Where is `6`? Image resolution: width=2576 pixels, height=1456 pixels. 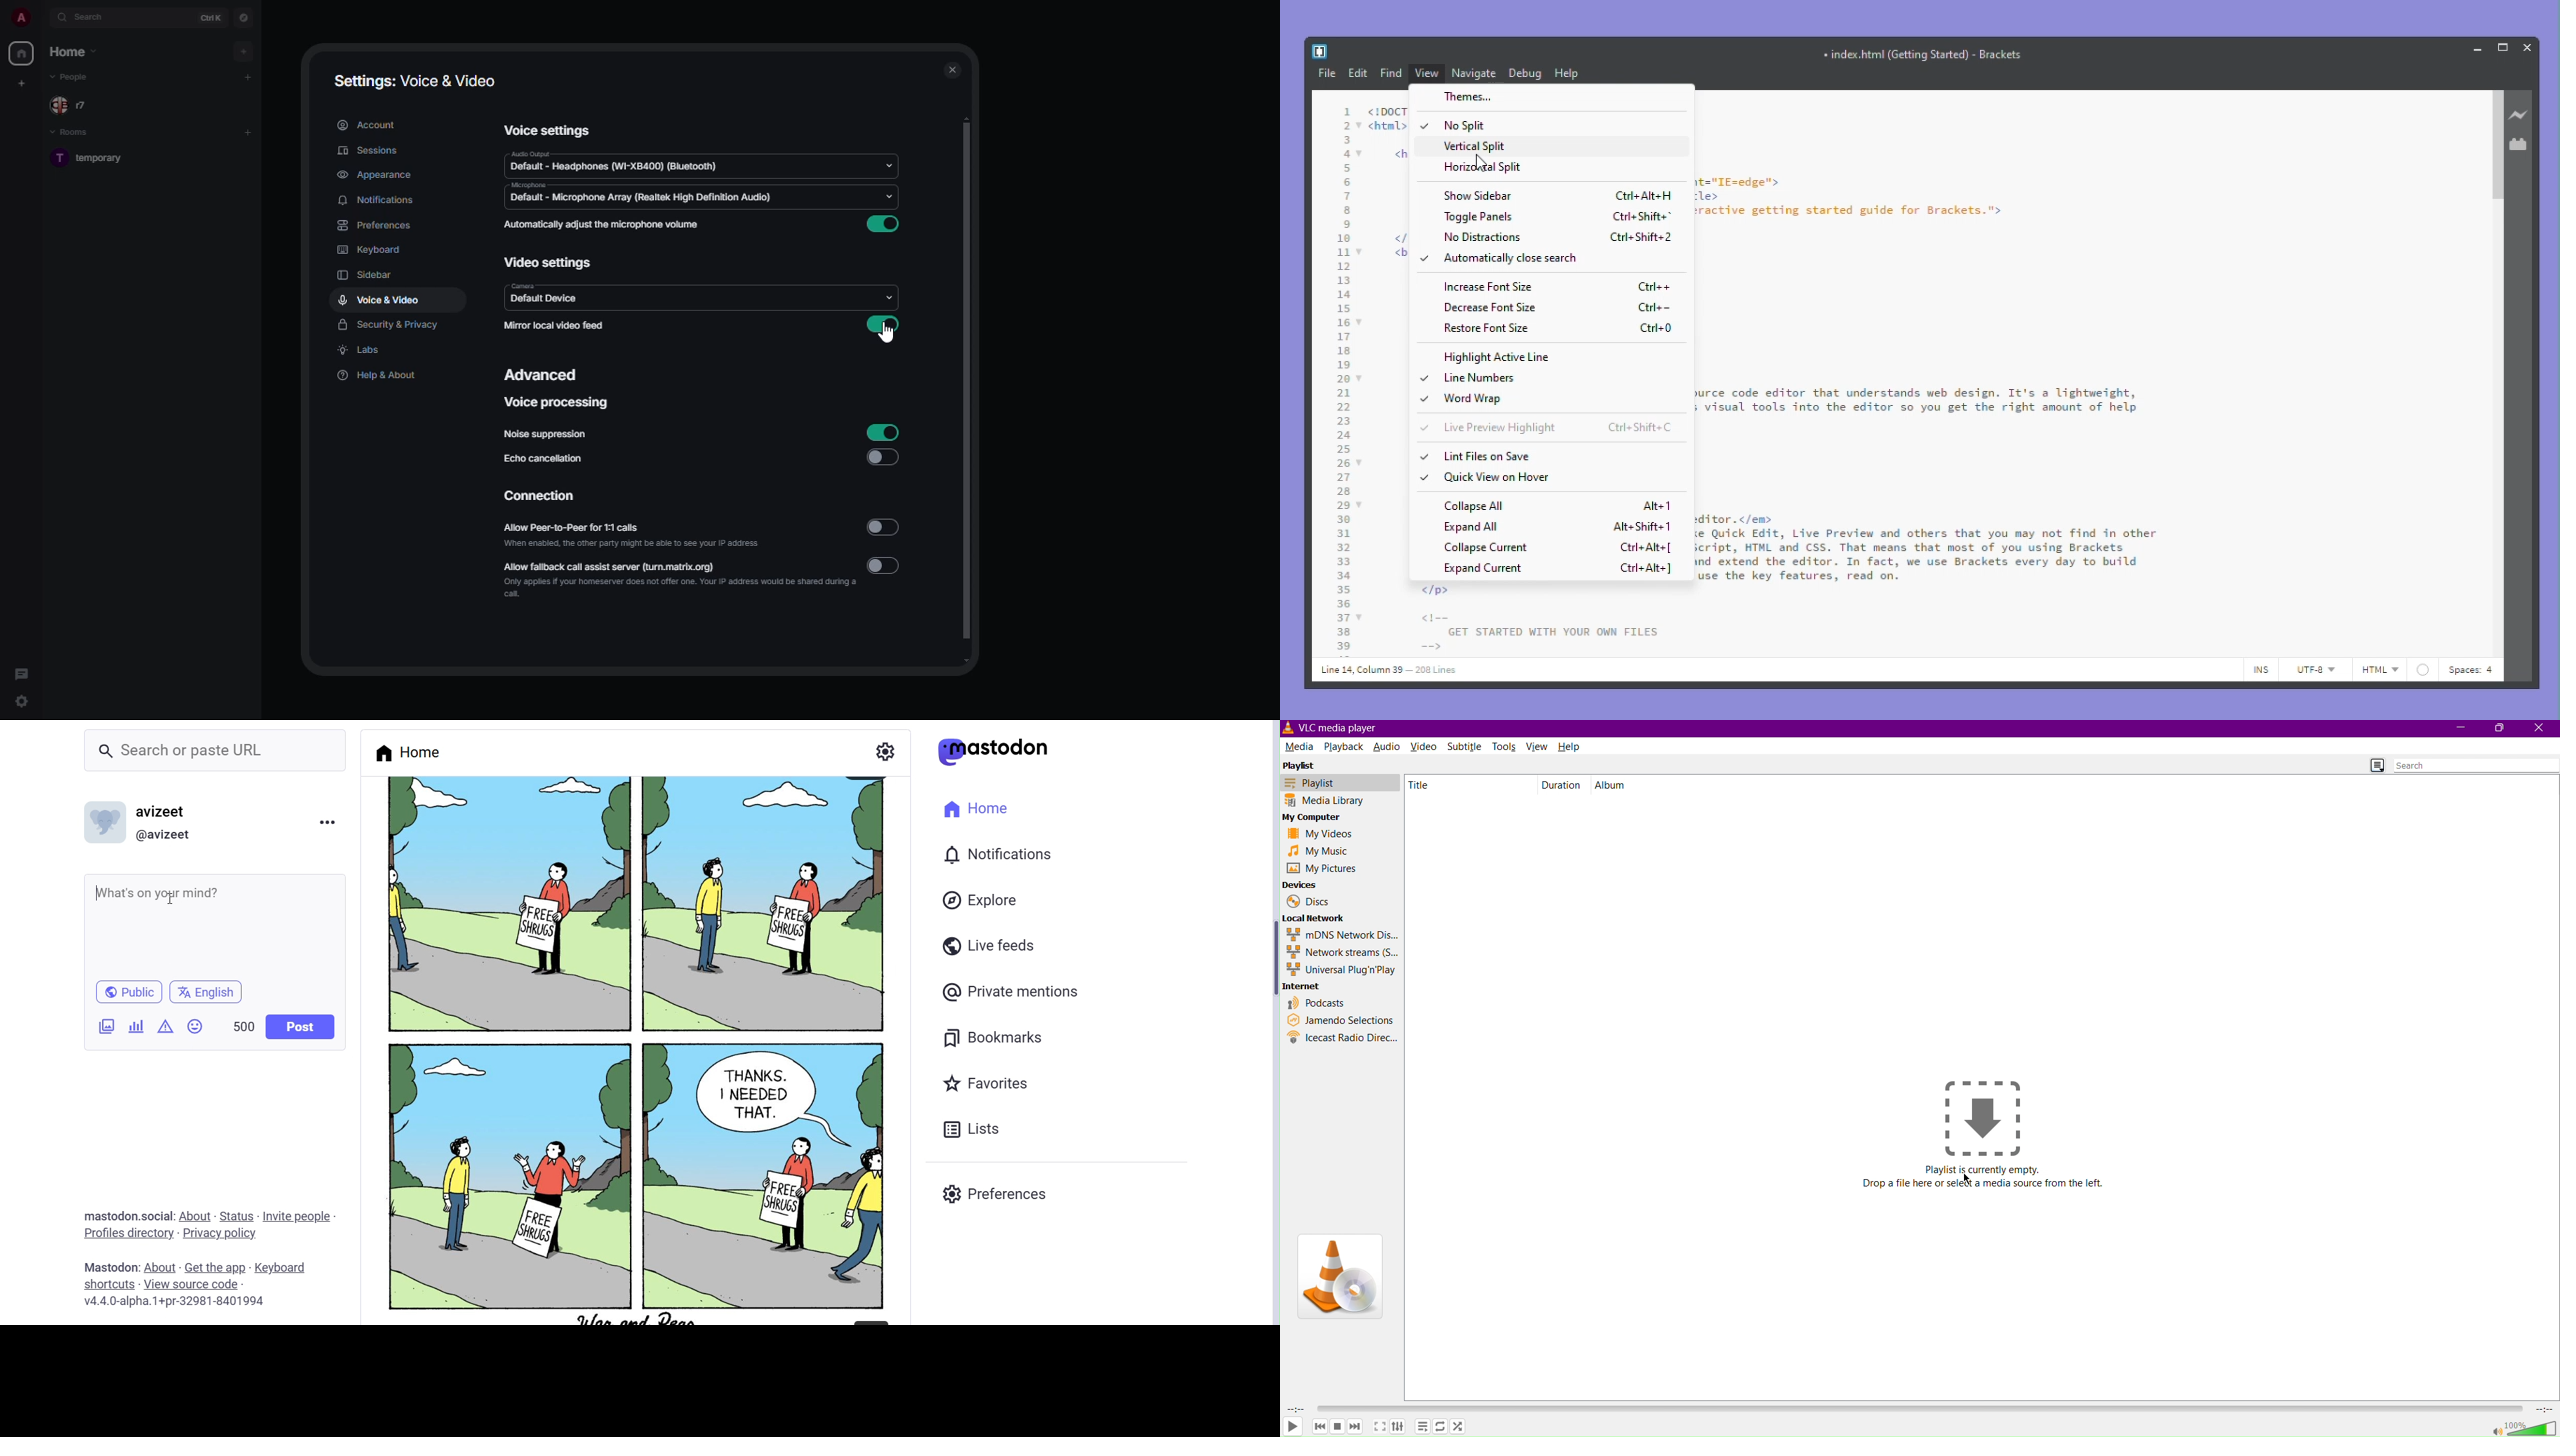
6 is located at coordinates (1347, 183).